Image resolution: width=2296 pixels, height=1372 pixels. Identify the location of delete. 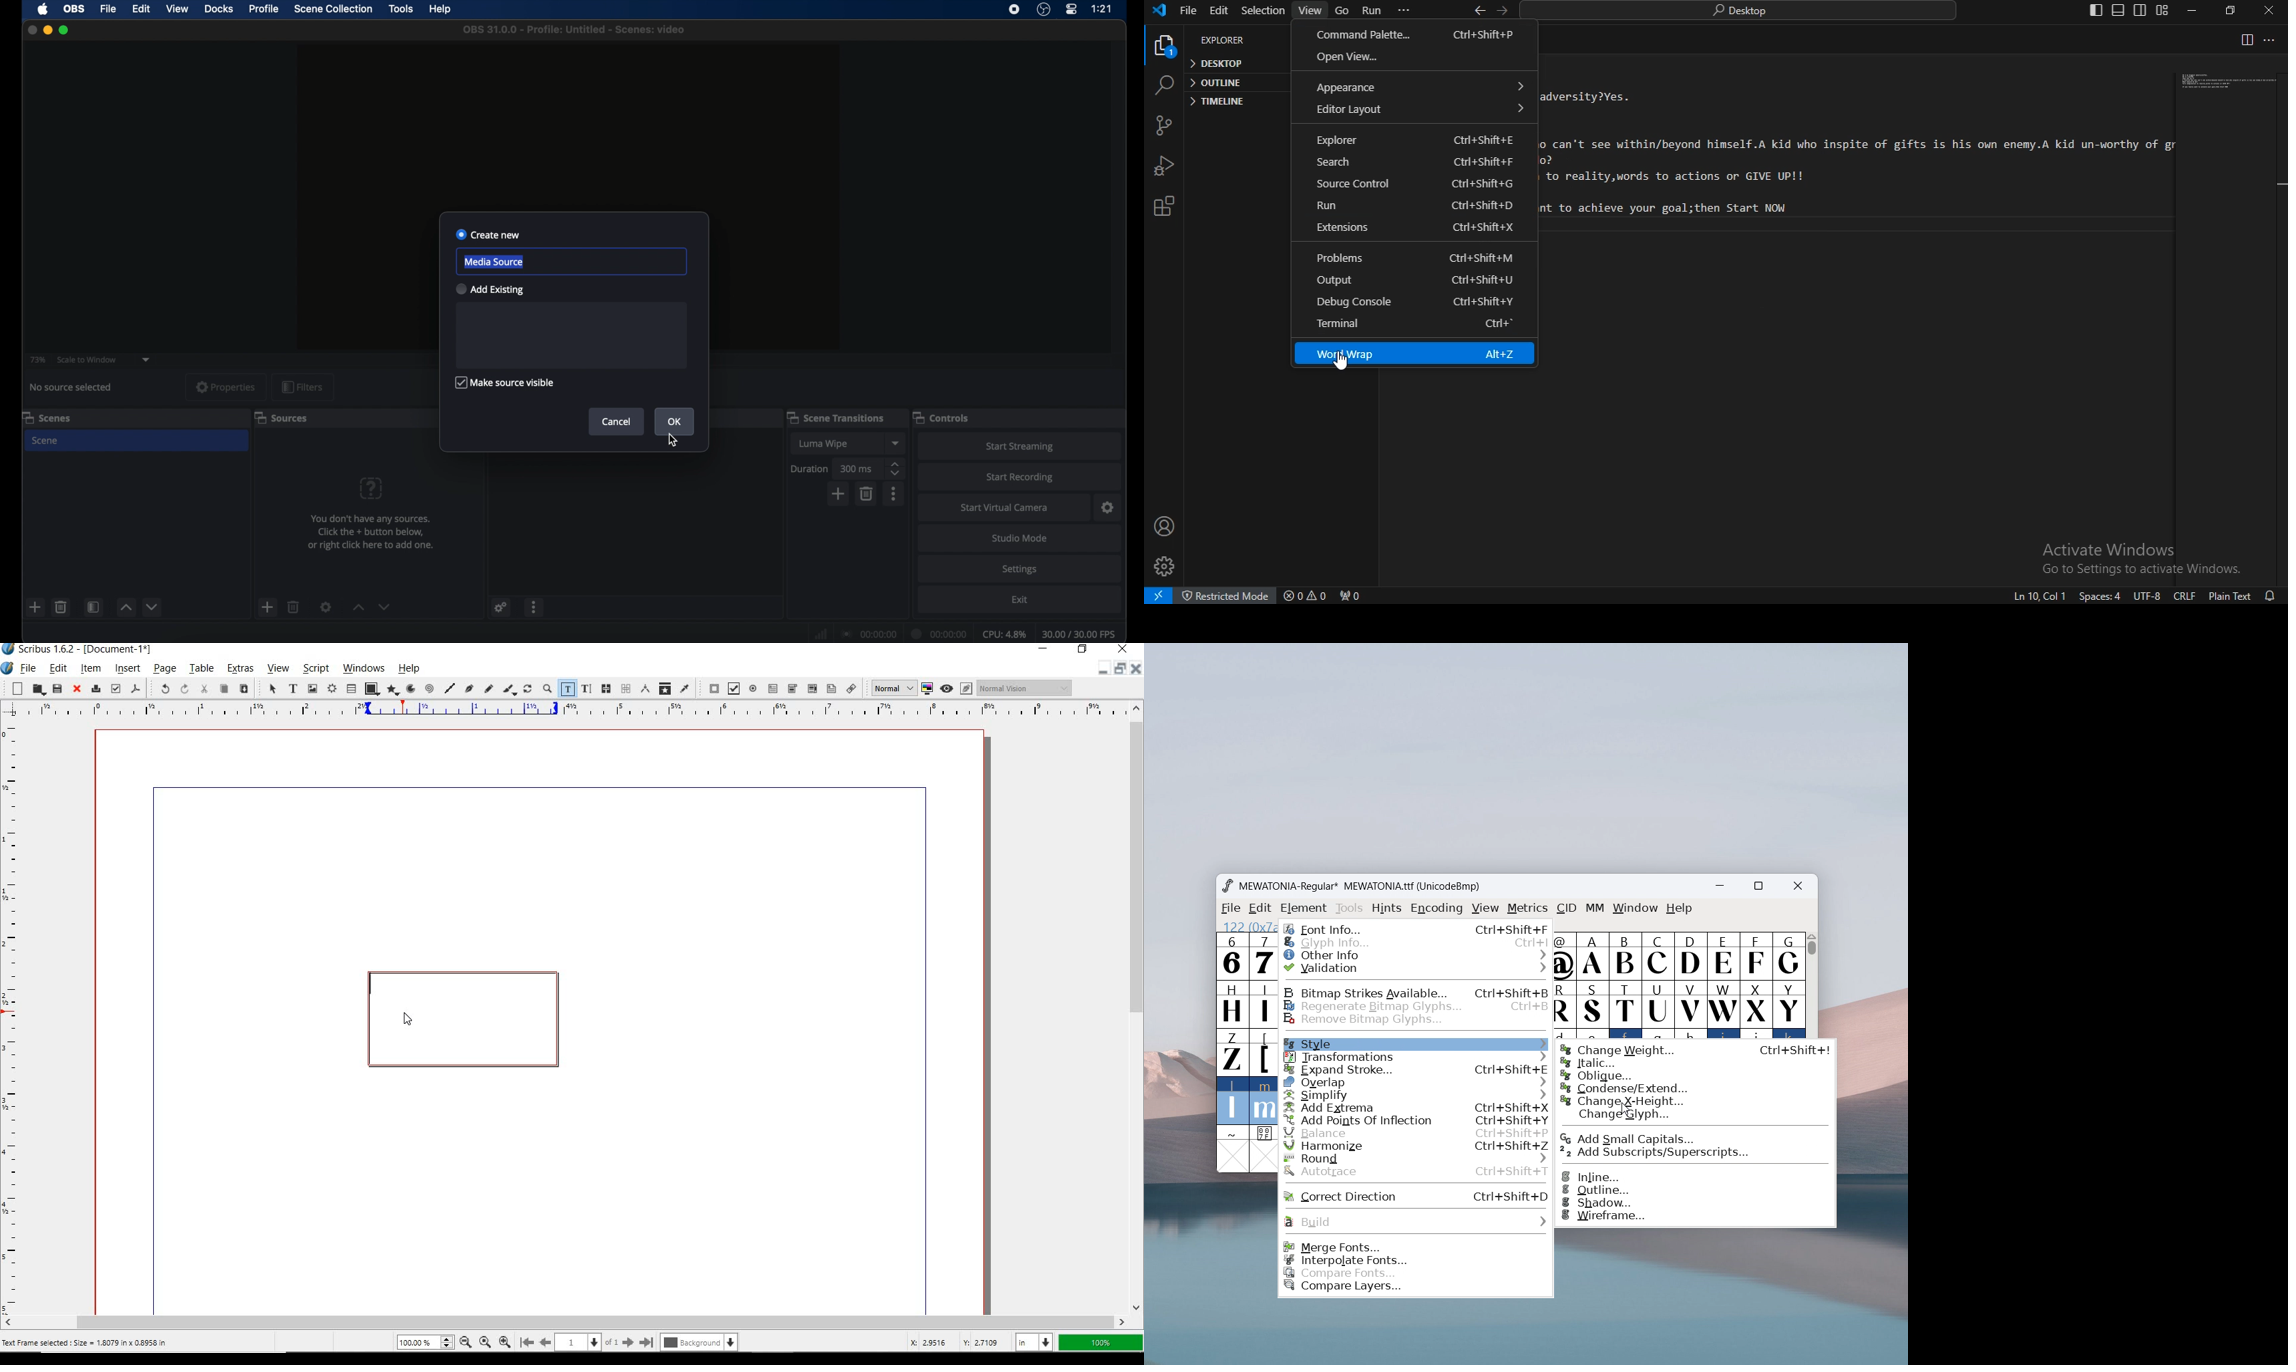
(60, 607).